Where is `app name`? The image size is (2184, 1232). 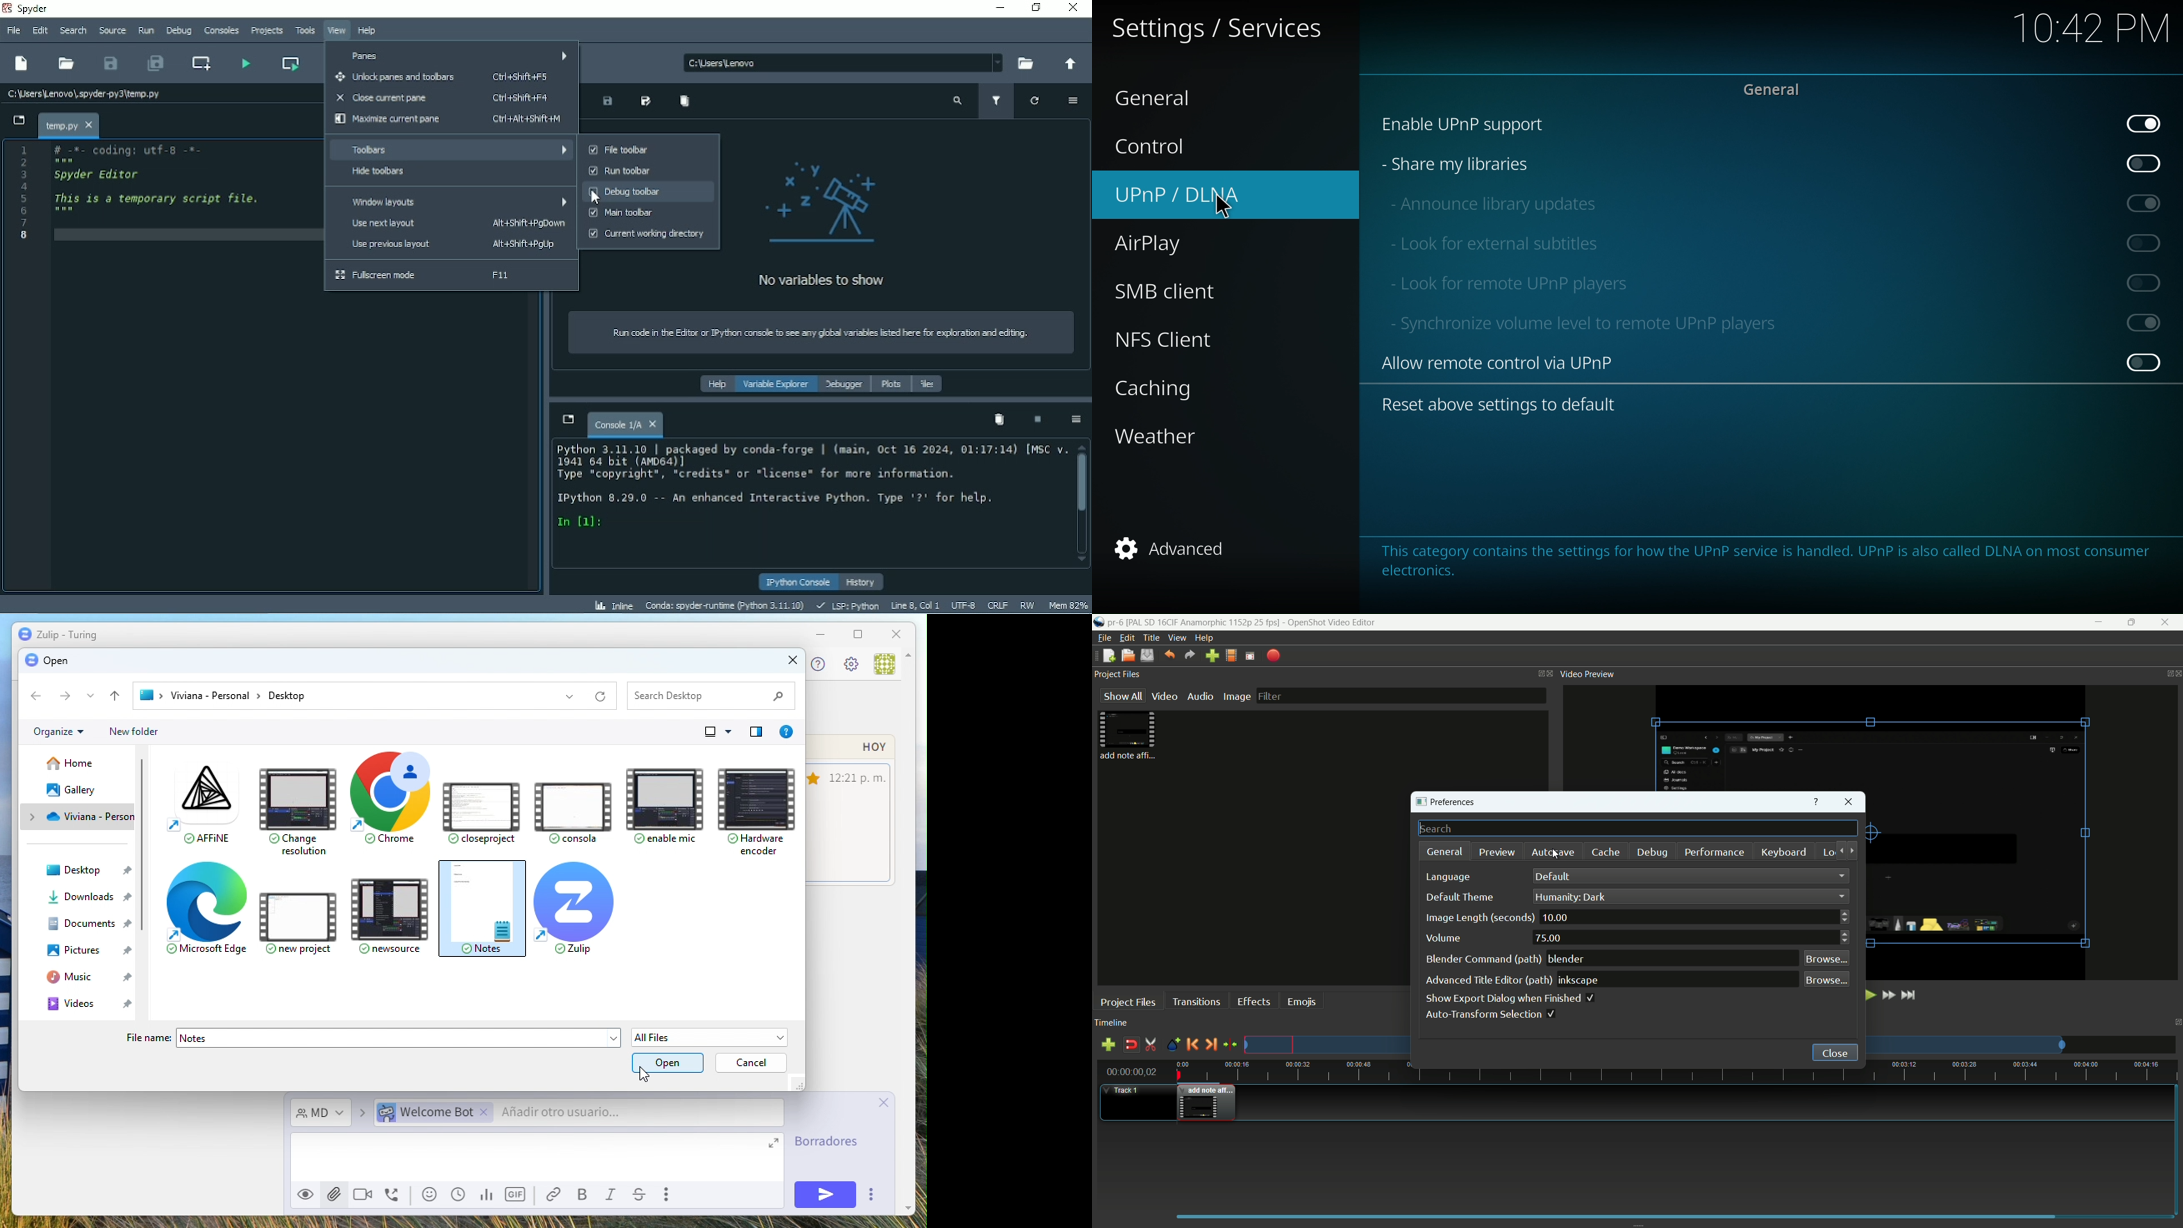 app name is located at coordinates (1333, 623).